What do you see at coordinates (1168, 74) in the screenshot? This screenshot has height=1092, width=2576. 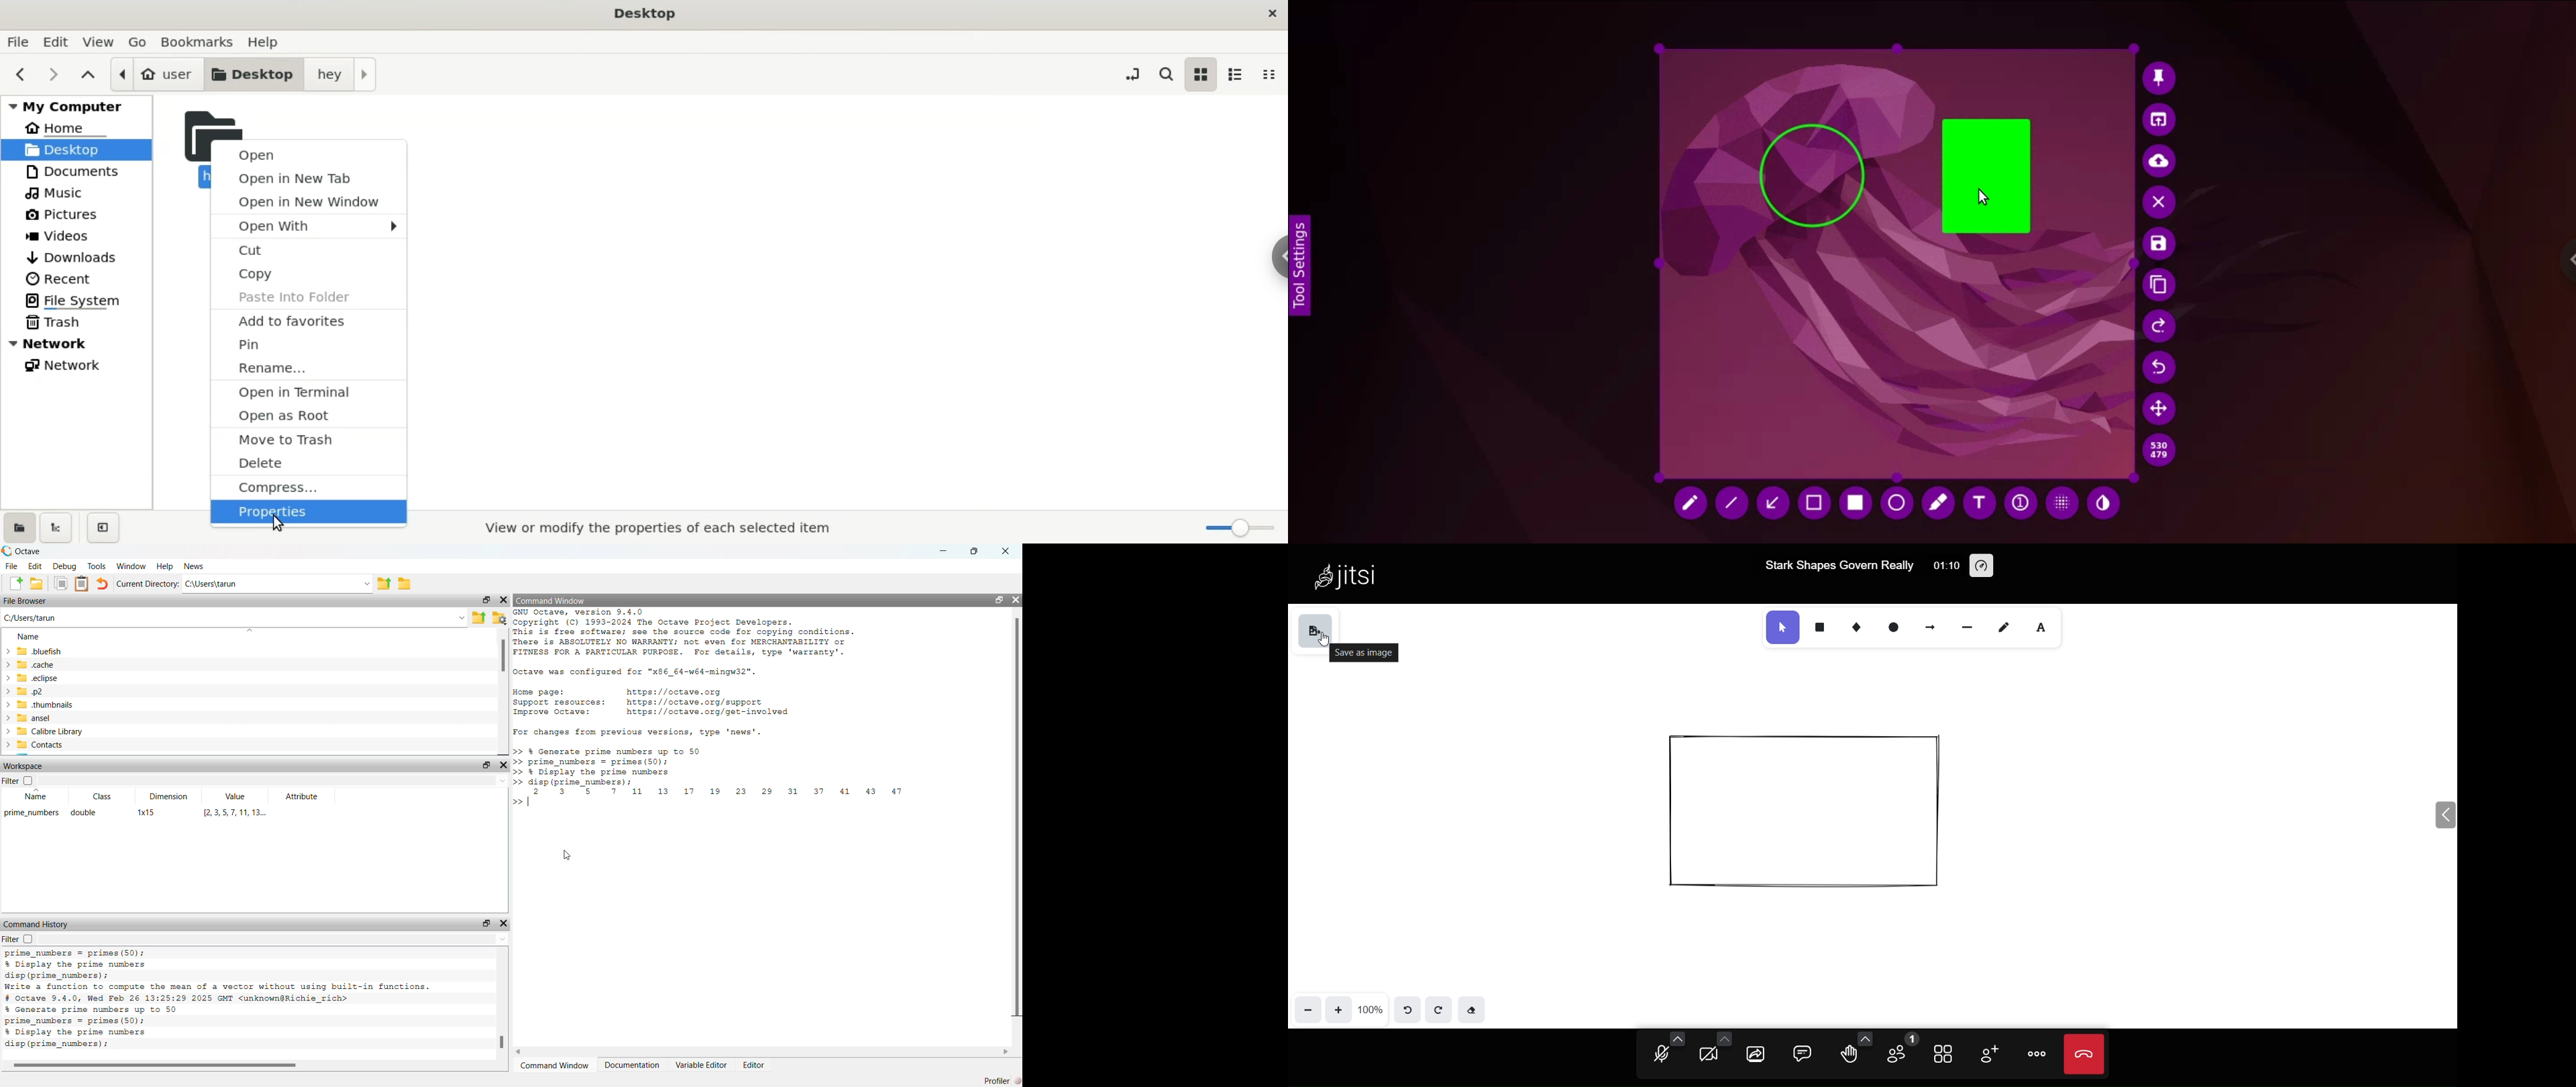 I see `search` at bounding box center [1168, 74].